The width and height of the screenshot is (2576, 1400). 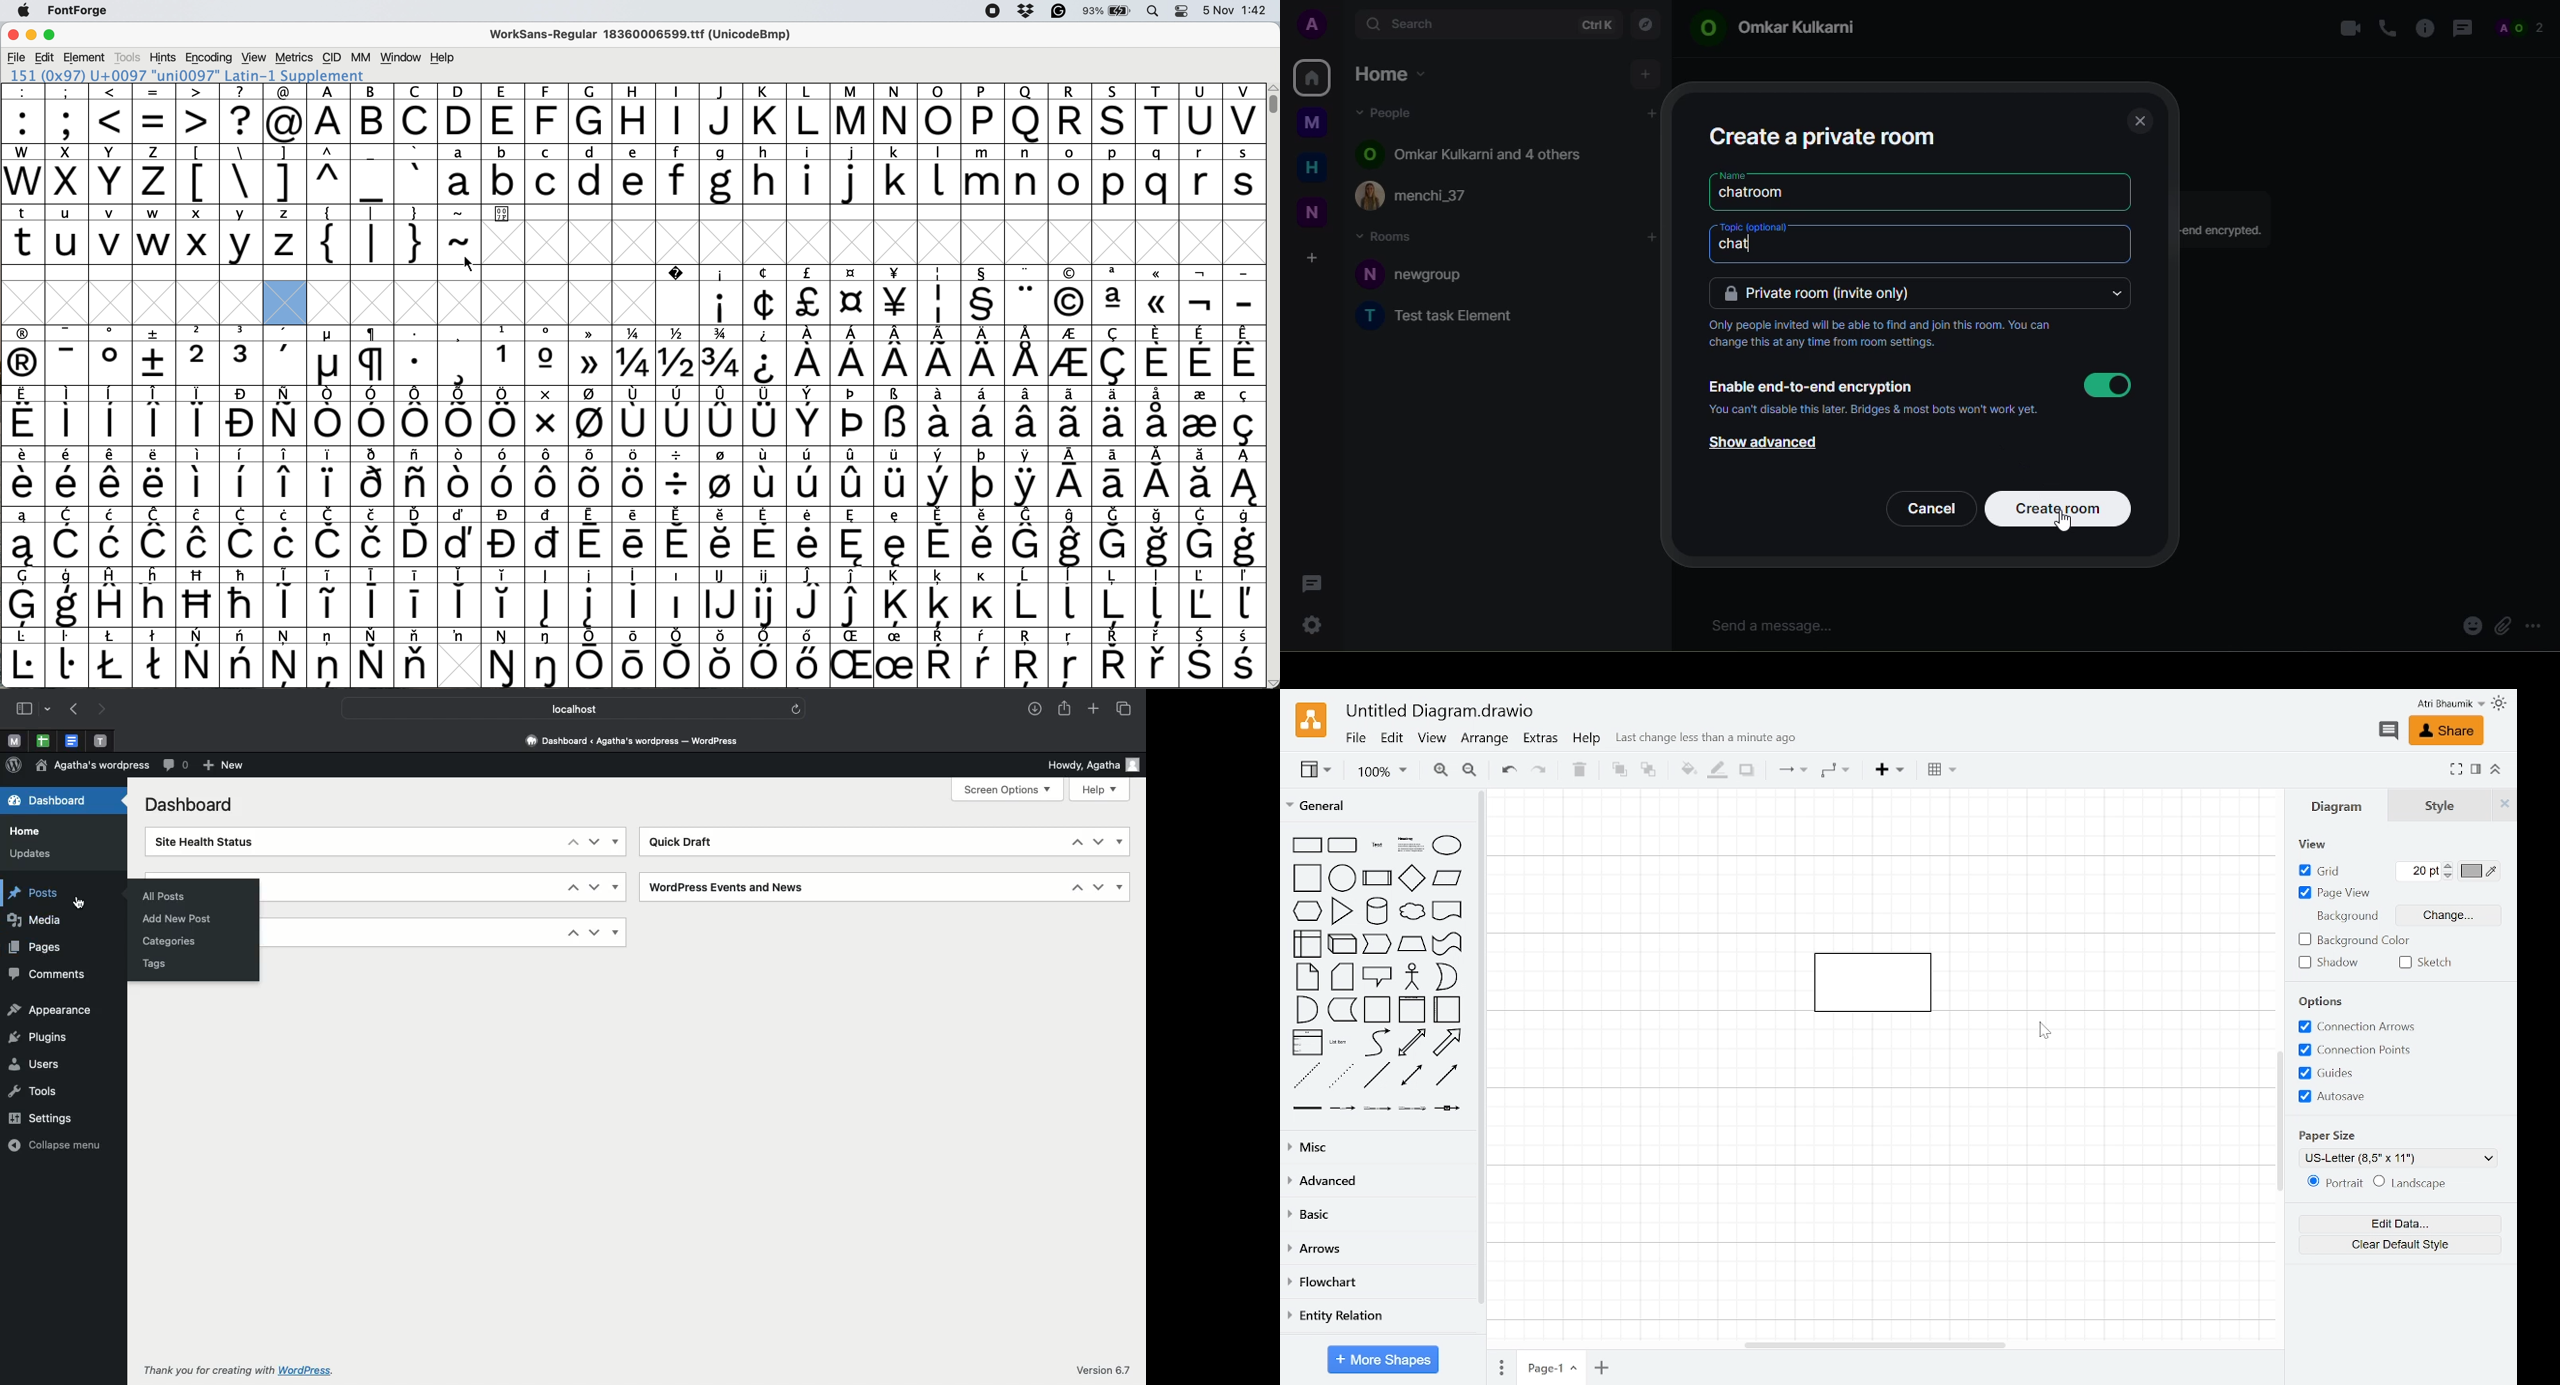 What do you see at coordinates (1243, 598) in the screenshot?
I see `symbol` at bounding box center [1243, 598].